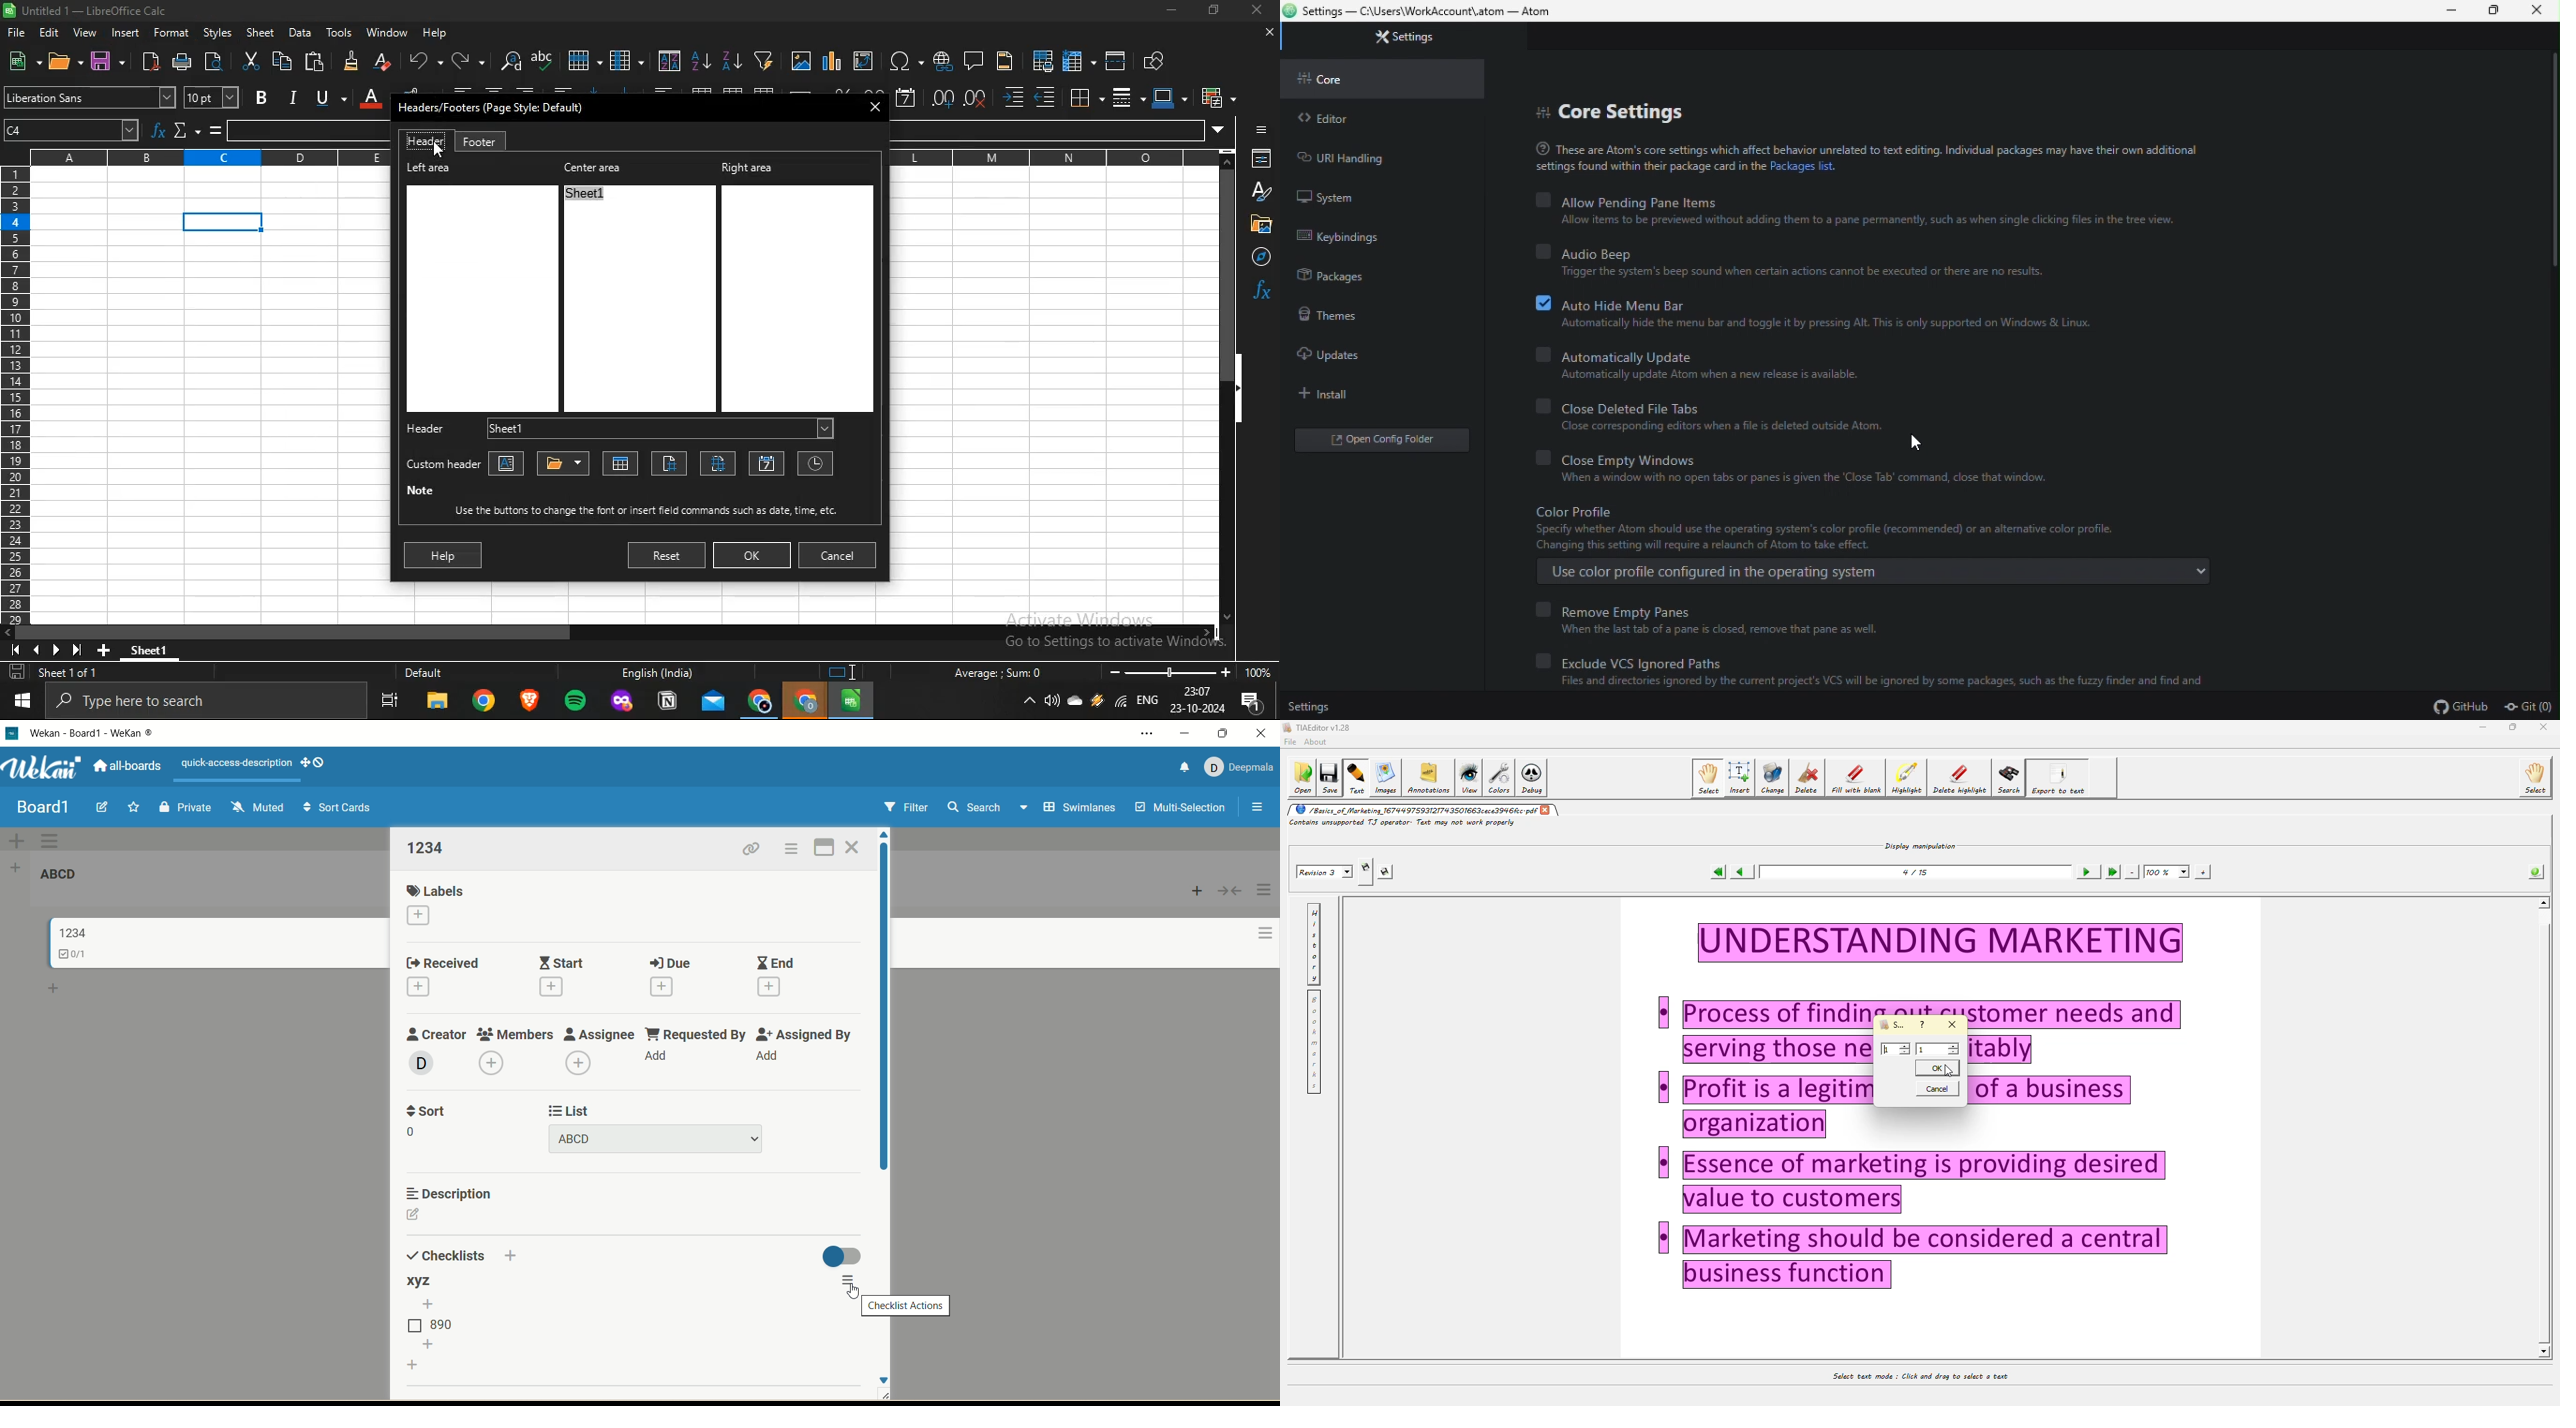 The height and width of the screenshot is (1428, 2576). What do you see at coordinates (1146, 703) in the screenshot?
I see `english` at bounding box center [1146, 703].